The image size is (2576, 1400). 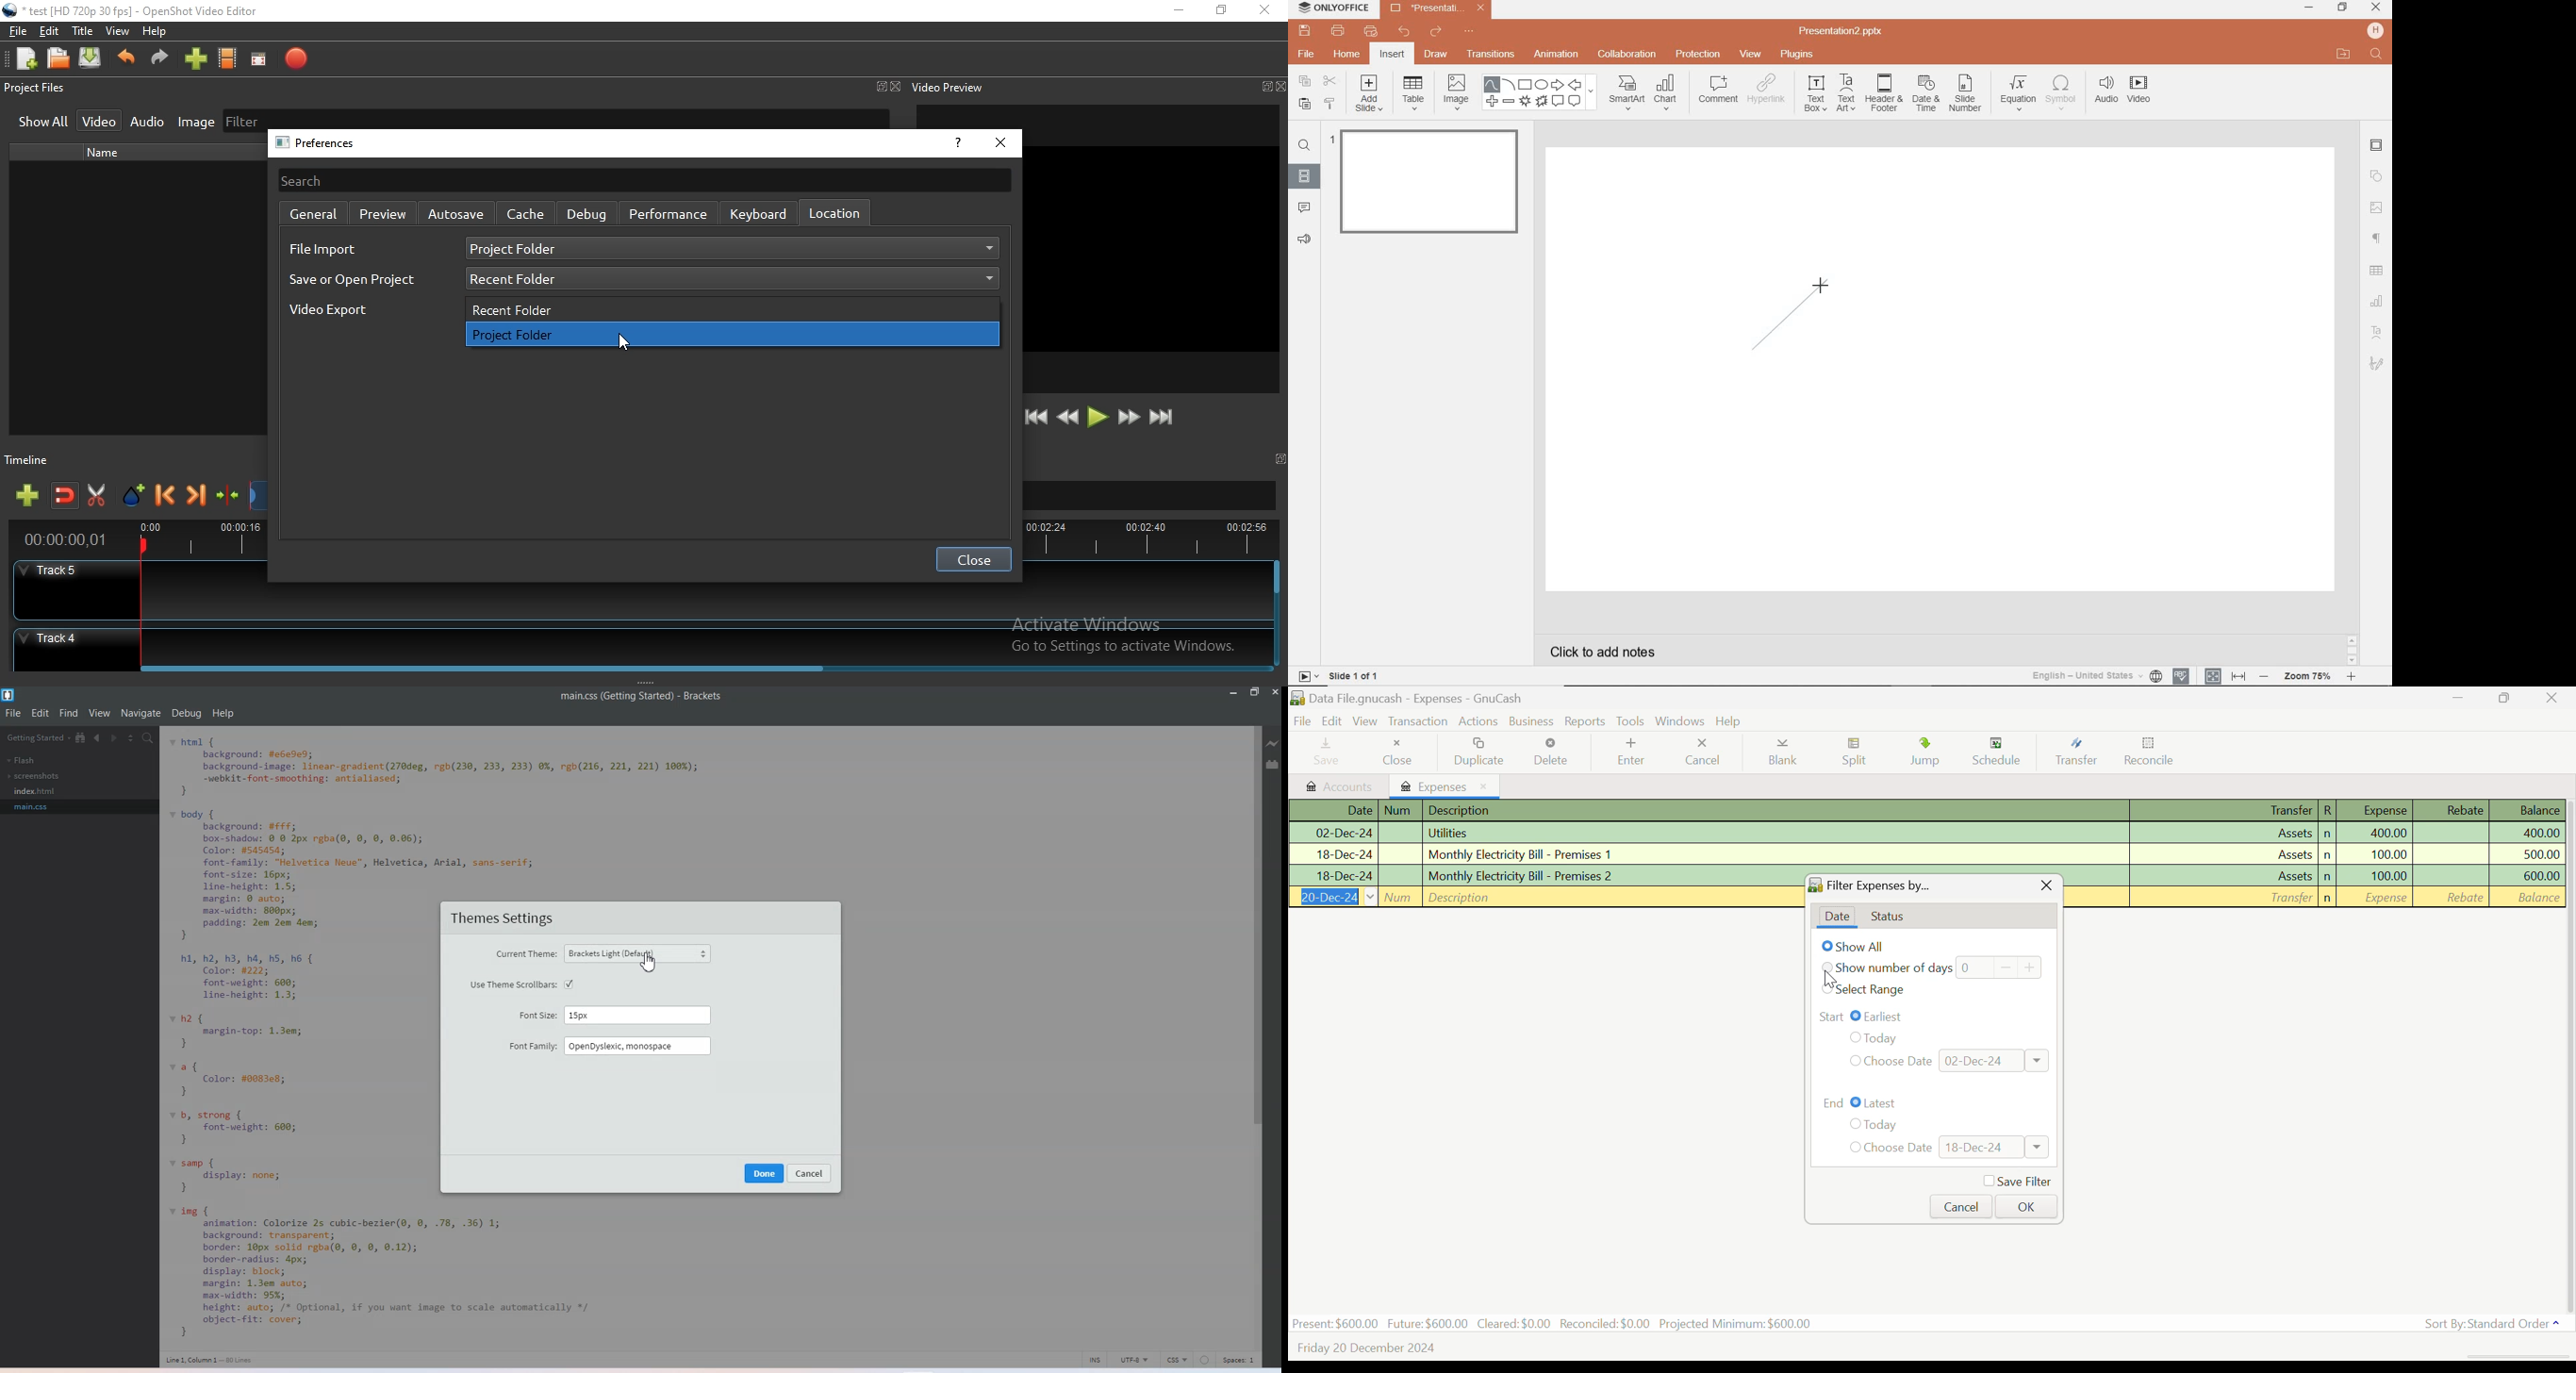 What do you see at coordinates (1408, 697) in the screenshot?
I see `Data File.gnucash - Expenses - GnuCash` at bounding box center [1408, 697].